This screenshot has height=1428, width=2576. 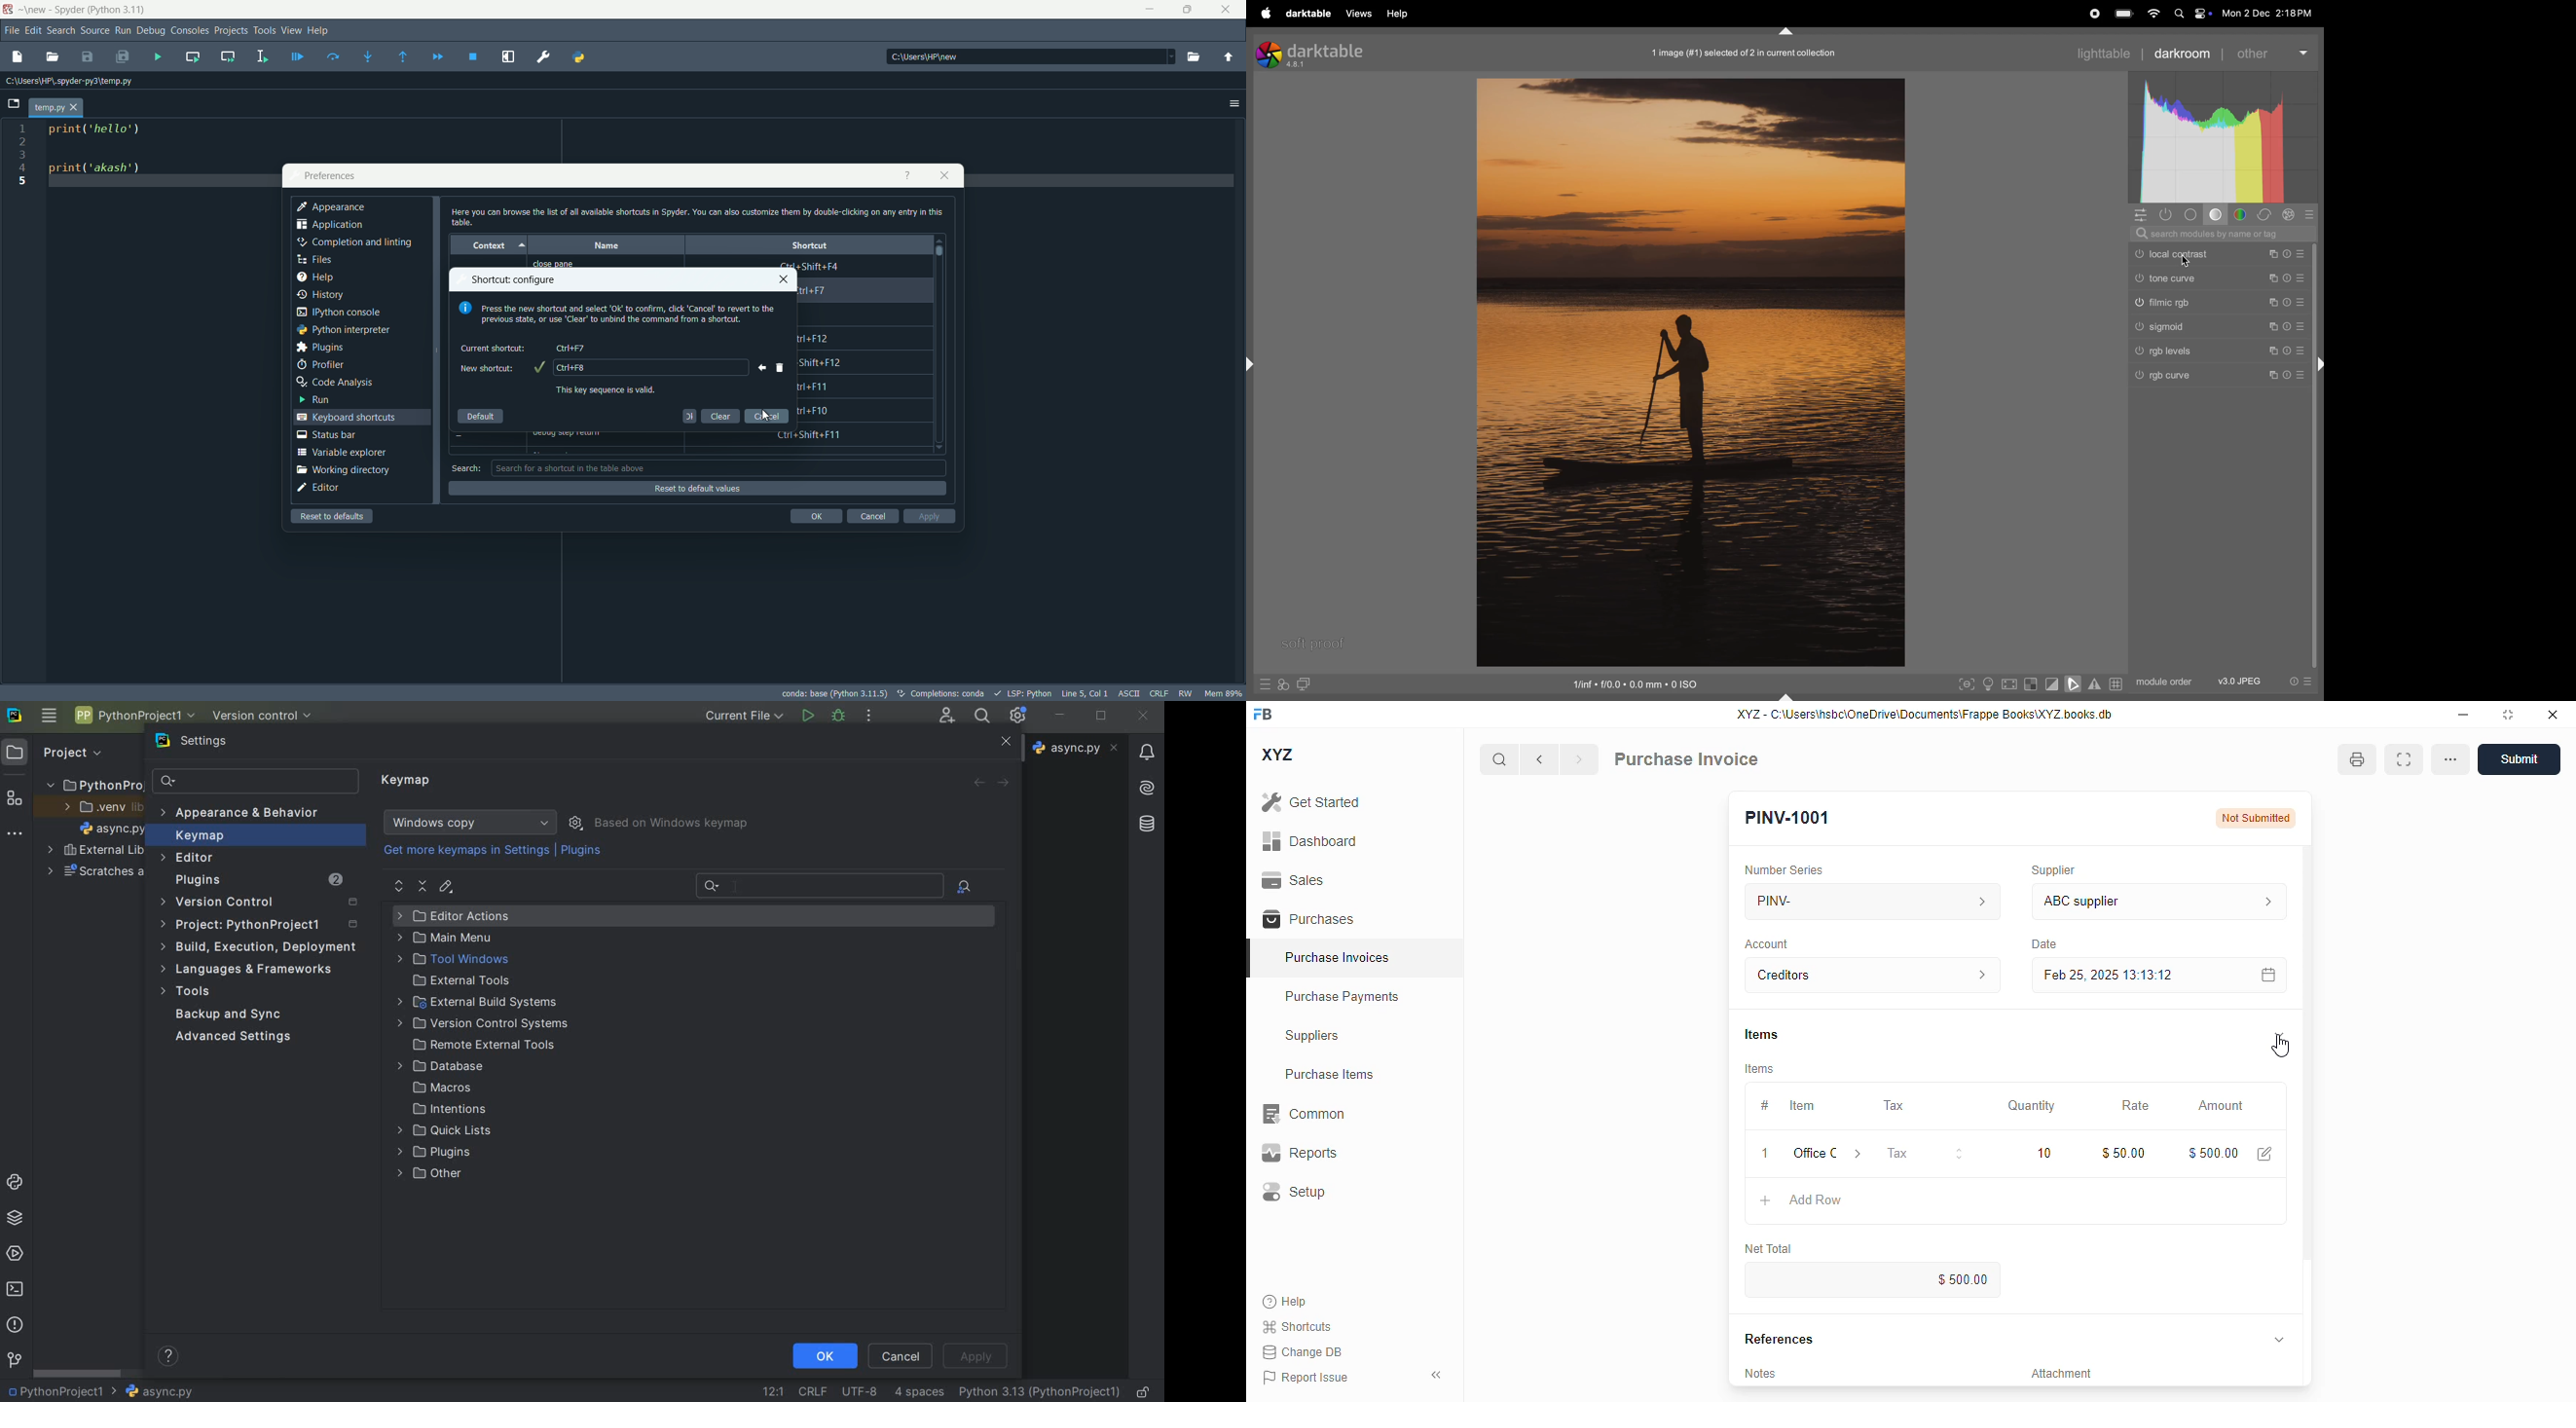 What do you see at coordinates (1780, 1339) in the screenshot?
I see `references` at bounding box center [1780, 1339].